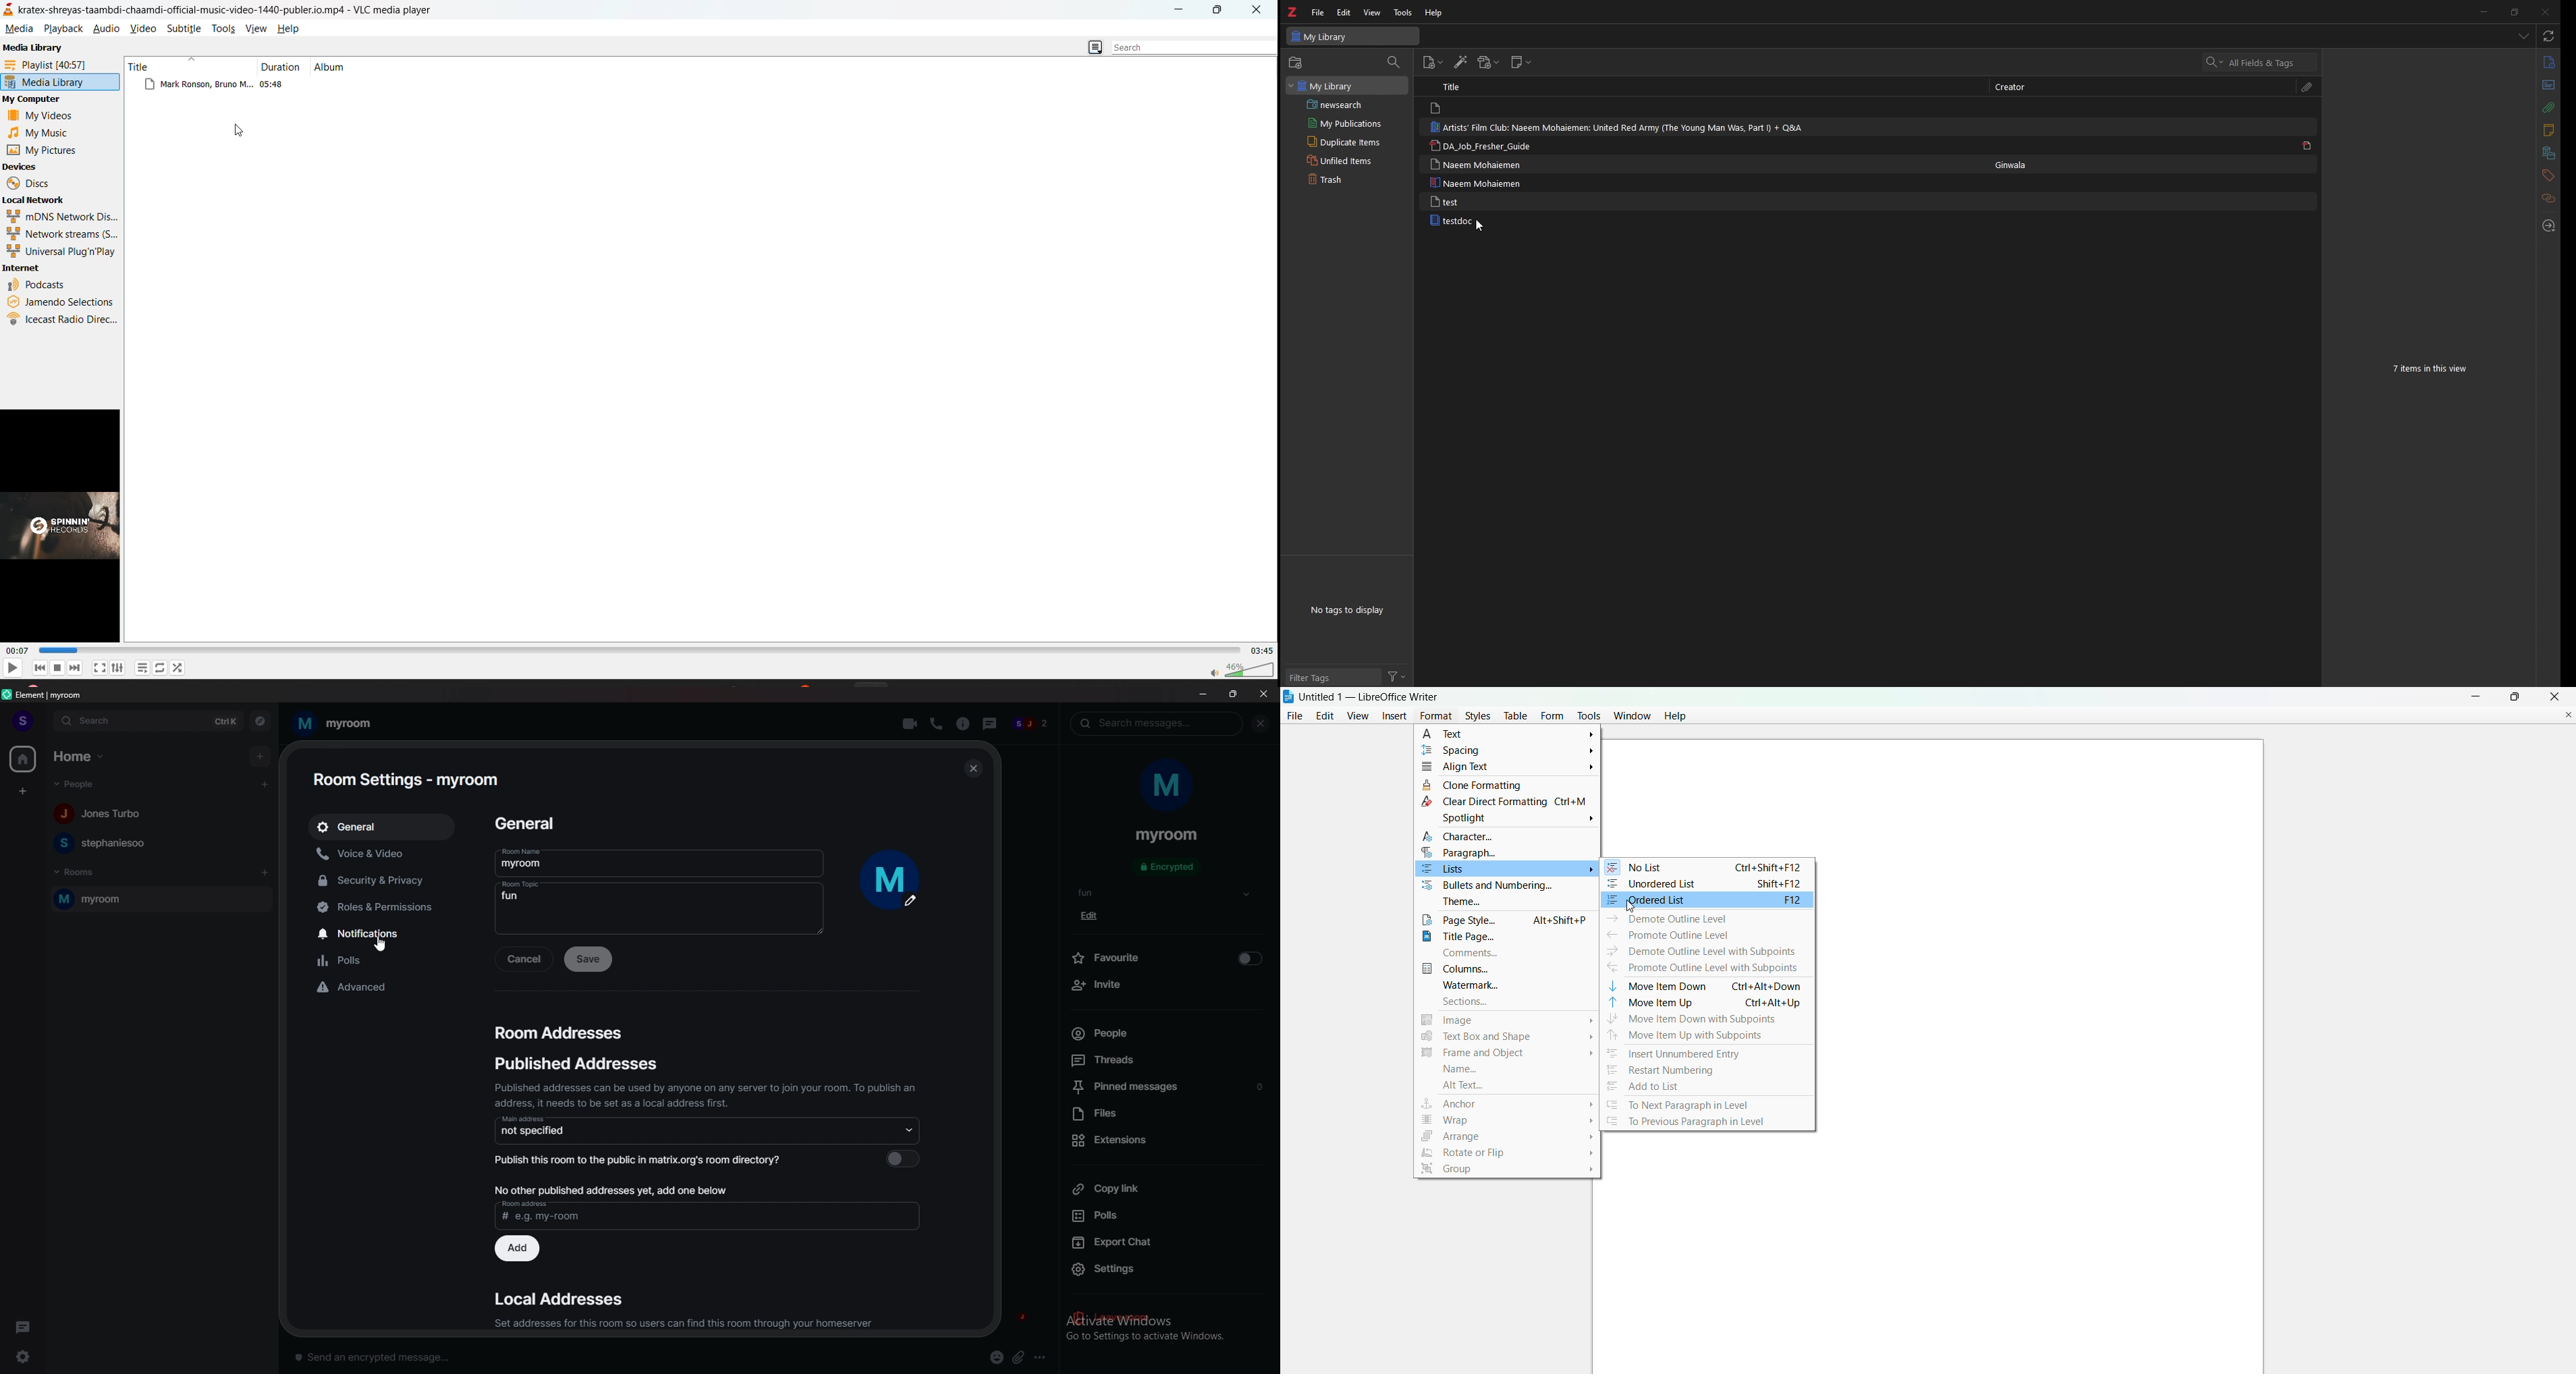 Image resolution: width=2576 pixels, height=1400 pixels. I want to click on change view, so click(1093, 48).